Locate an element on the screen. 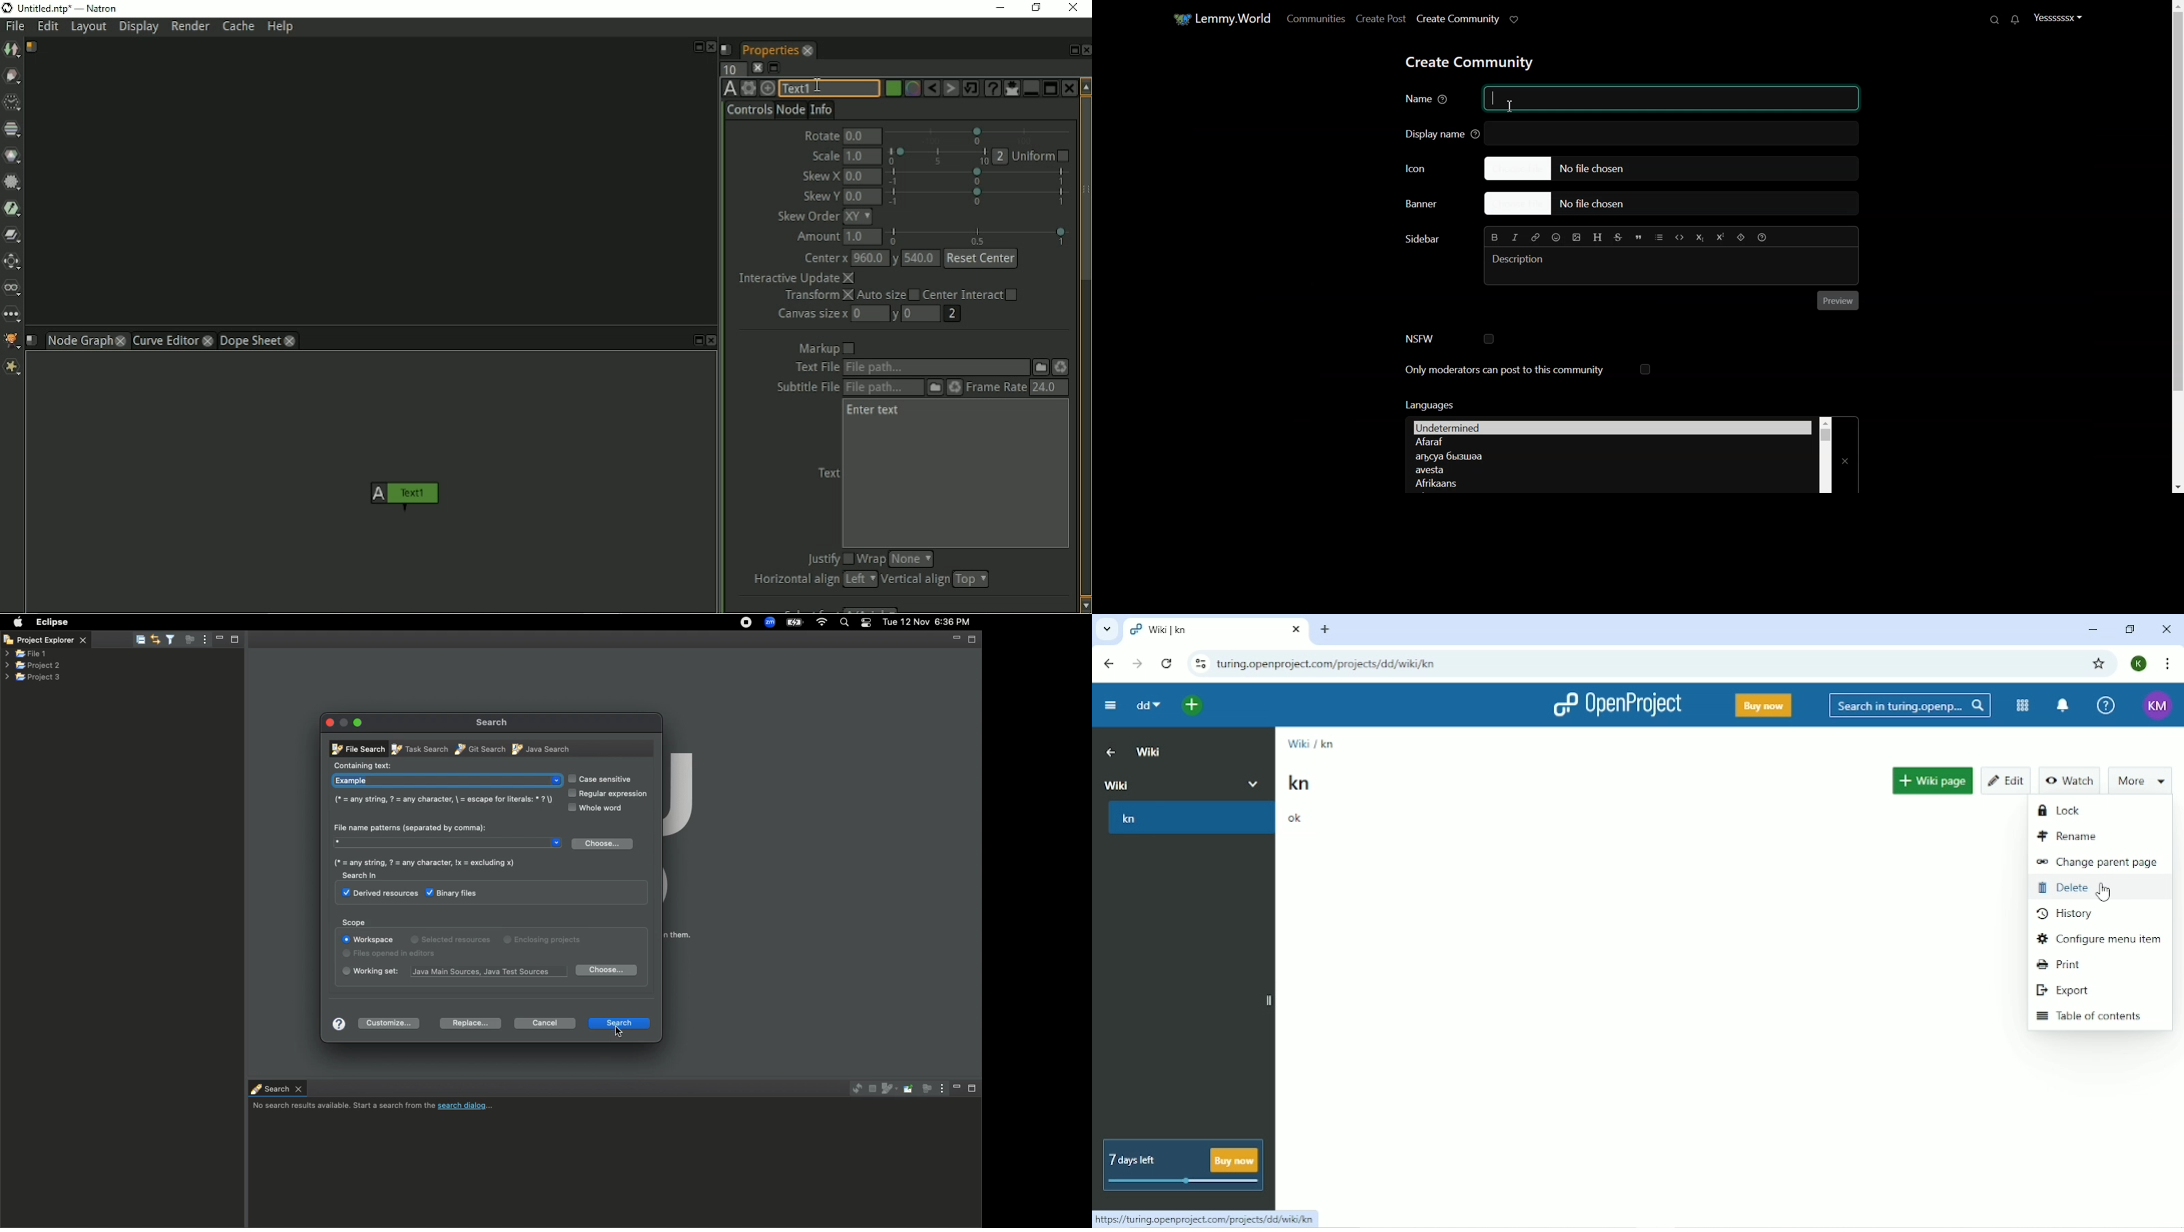 Image resolution: width=2184 pixels, height=1232 pixels. Vertical scrollbar is located at coordinates (1085, 345).